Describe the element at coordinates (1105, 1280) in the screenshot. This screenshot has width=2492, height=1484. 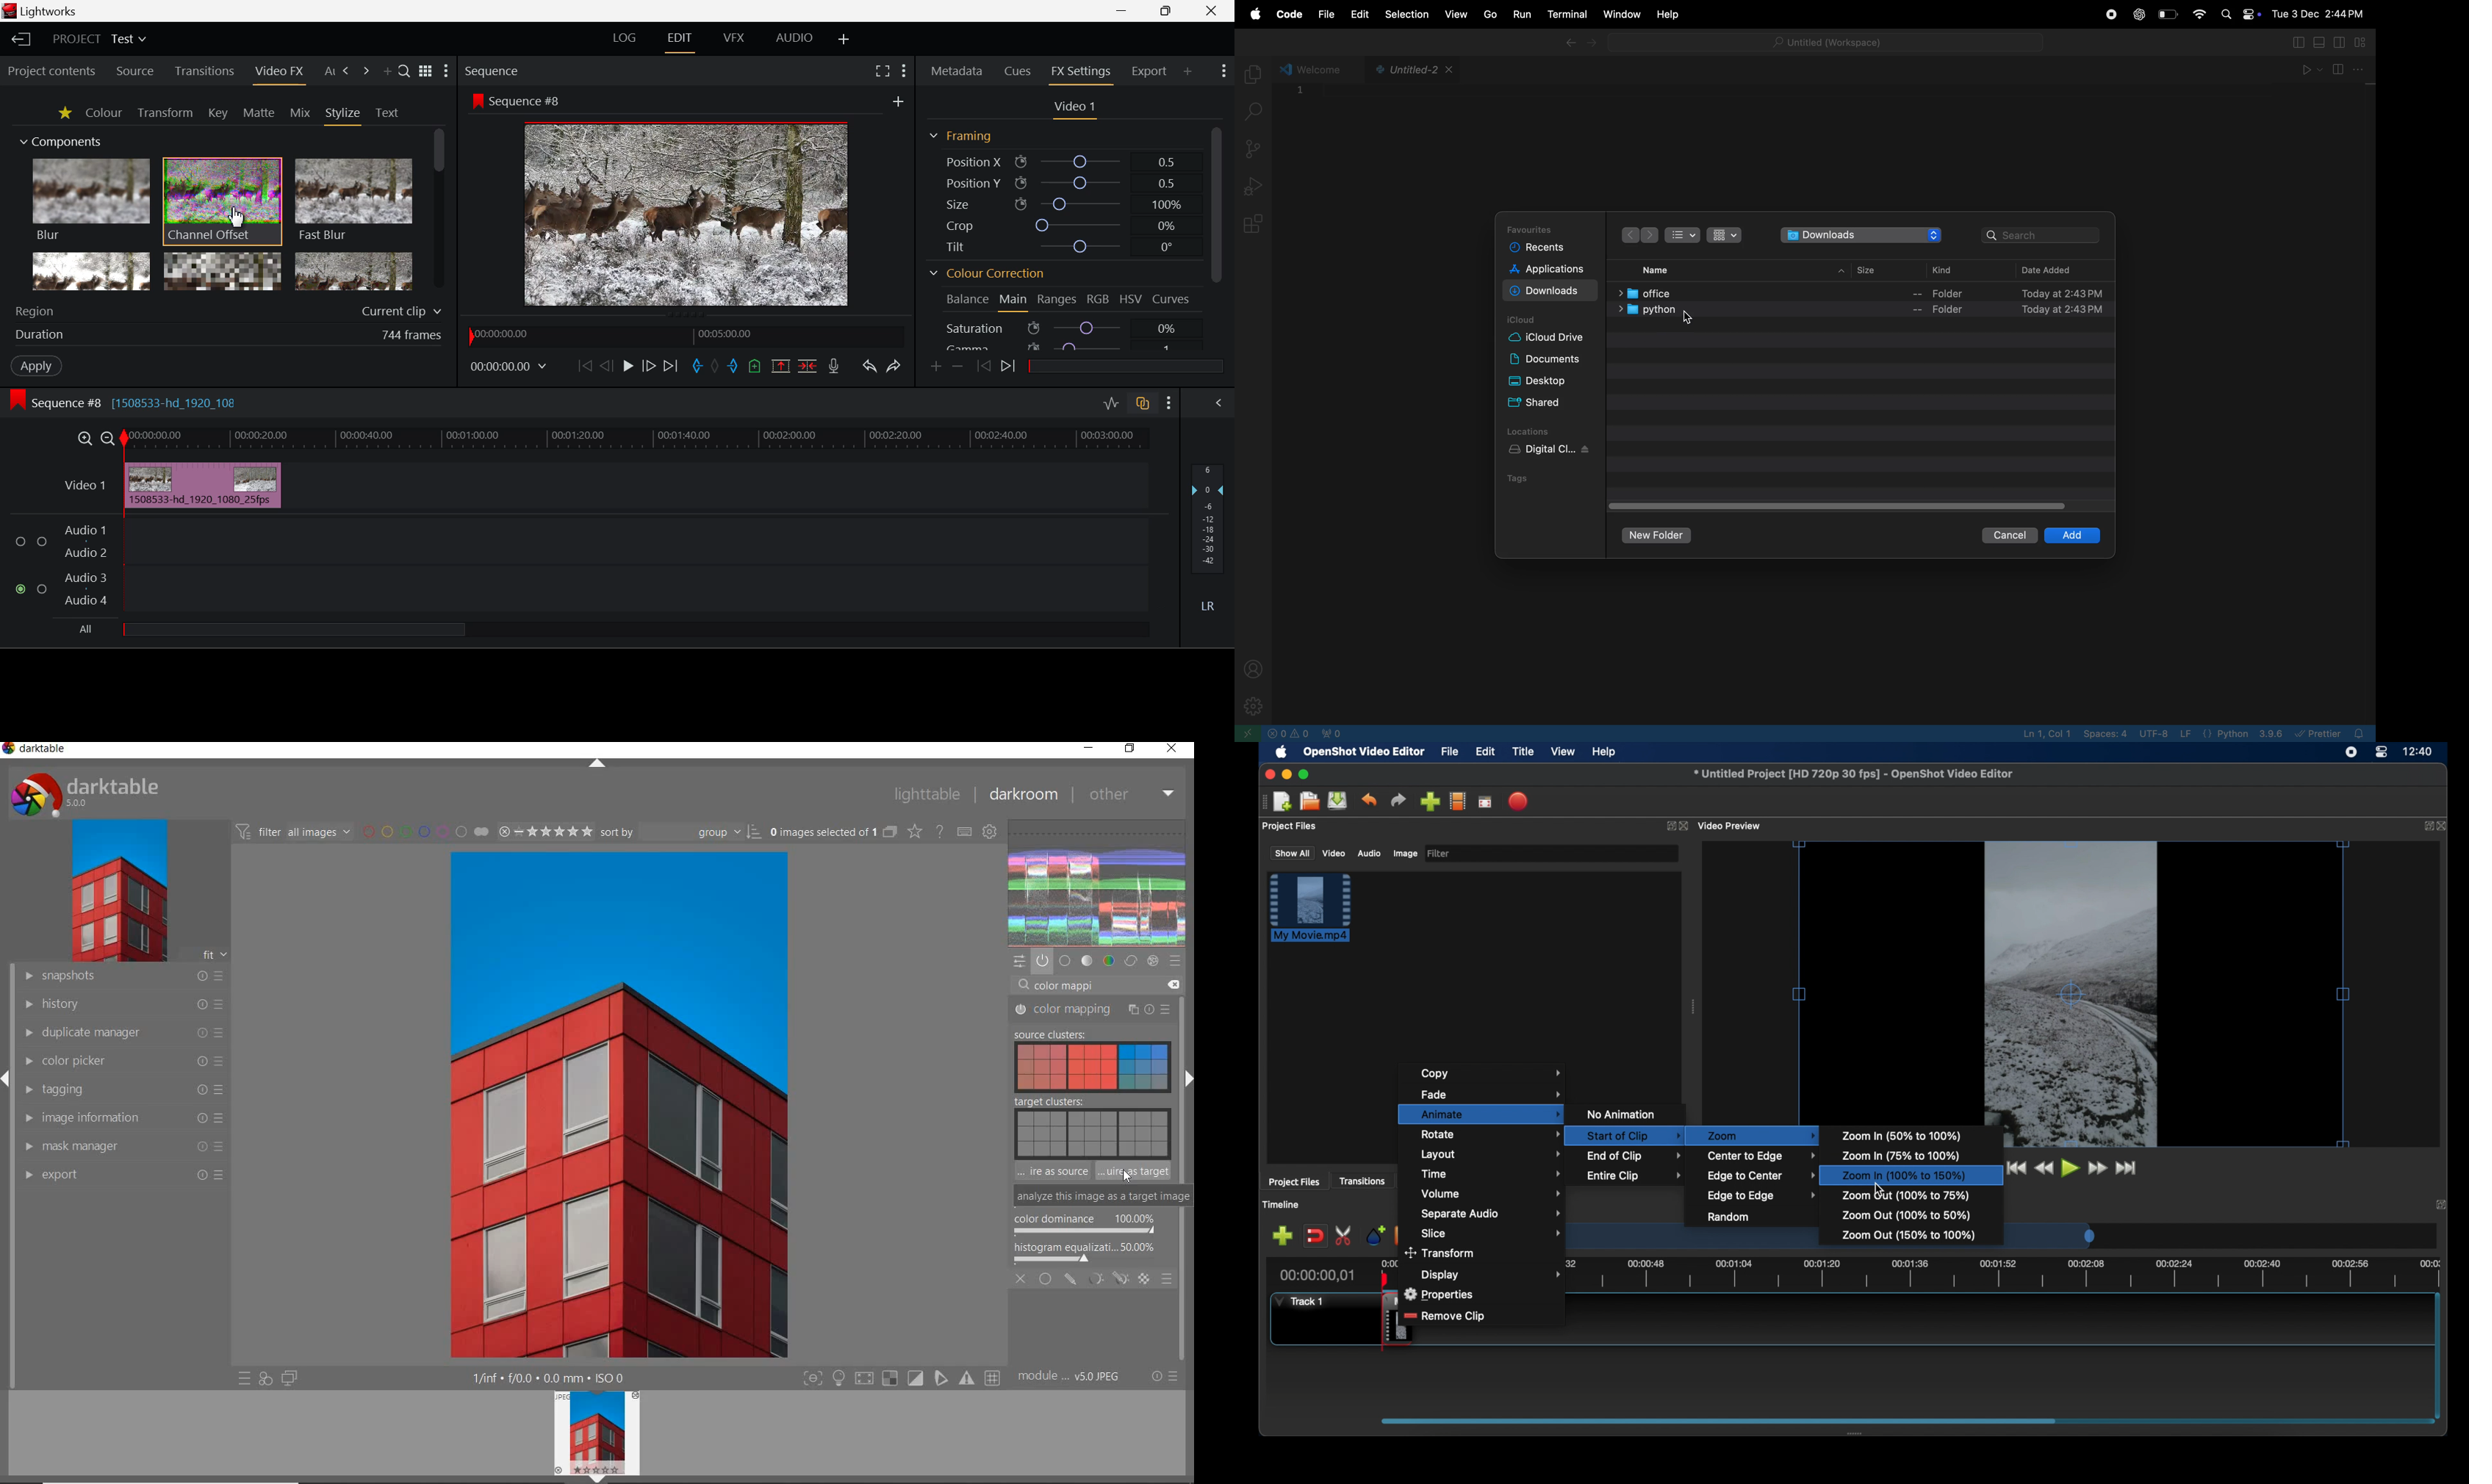
I see `MASKING OPTIONS` at that location.